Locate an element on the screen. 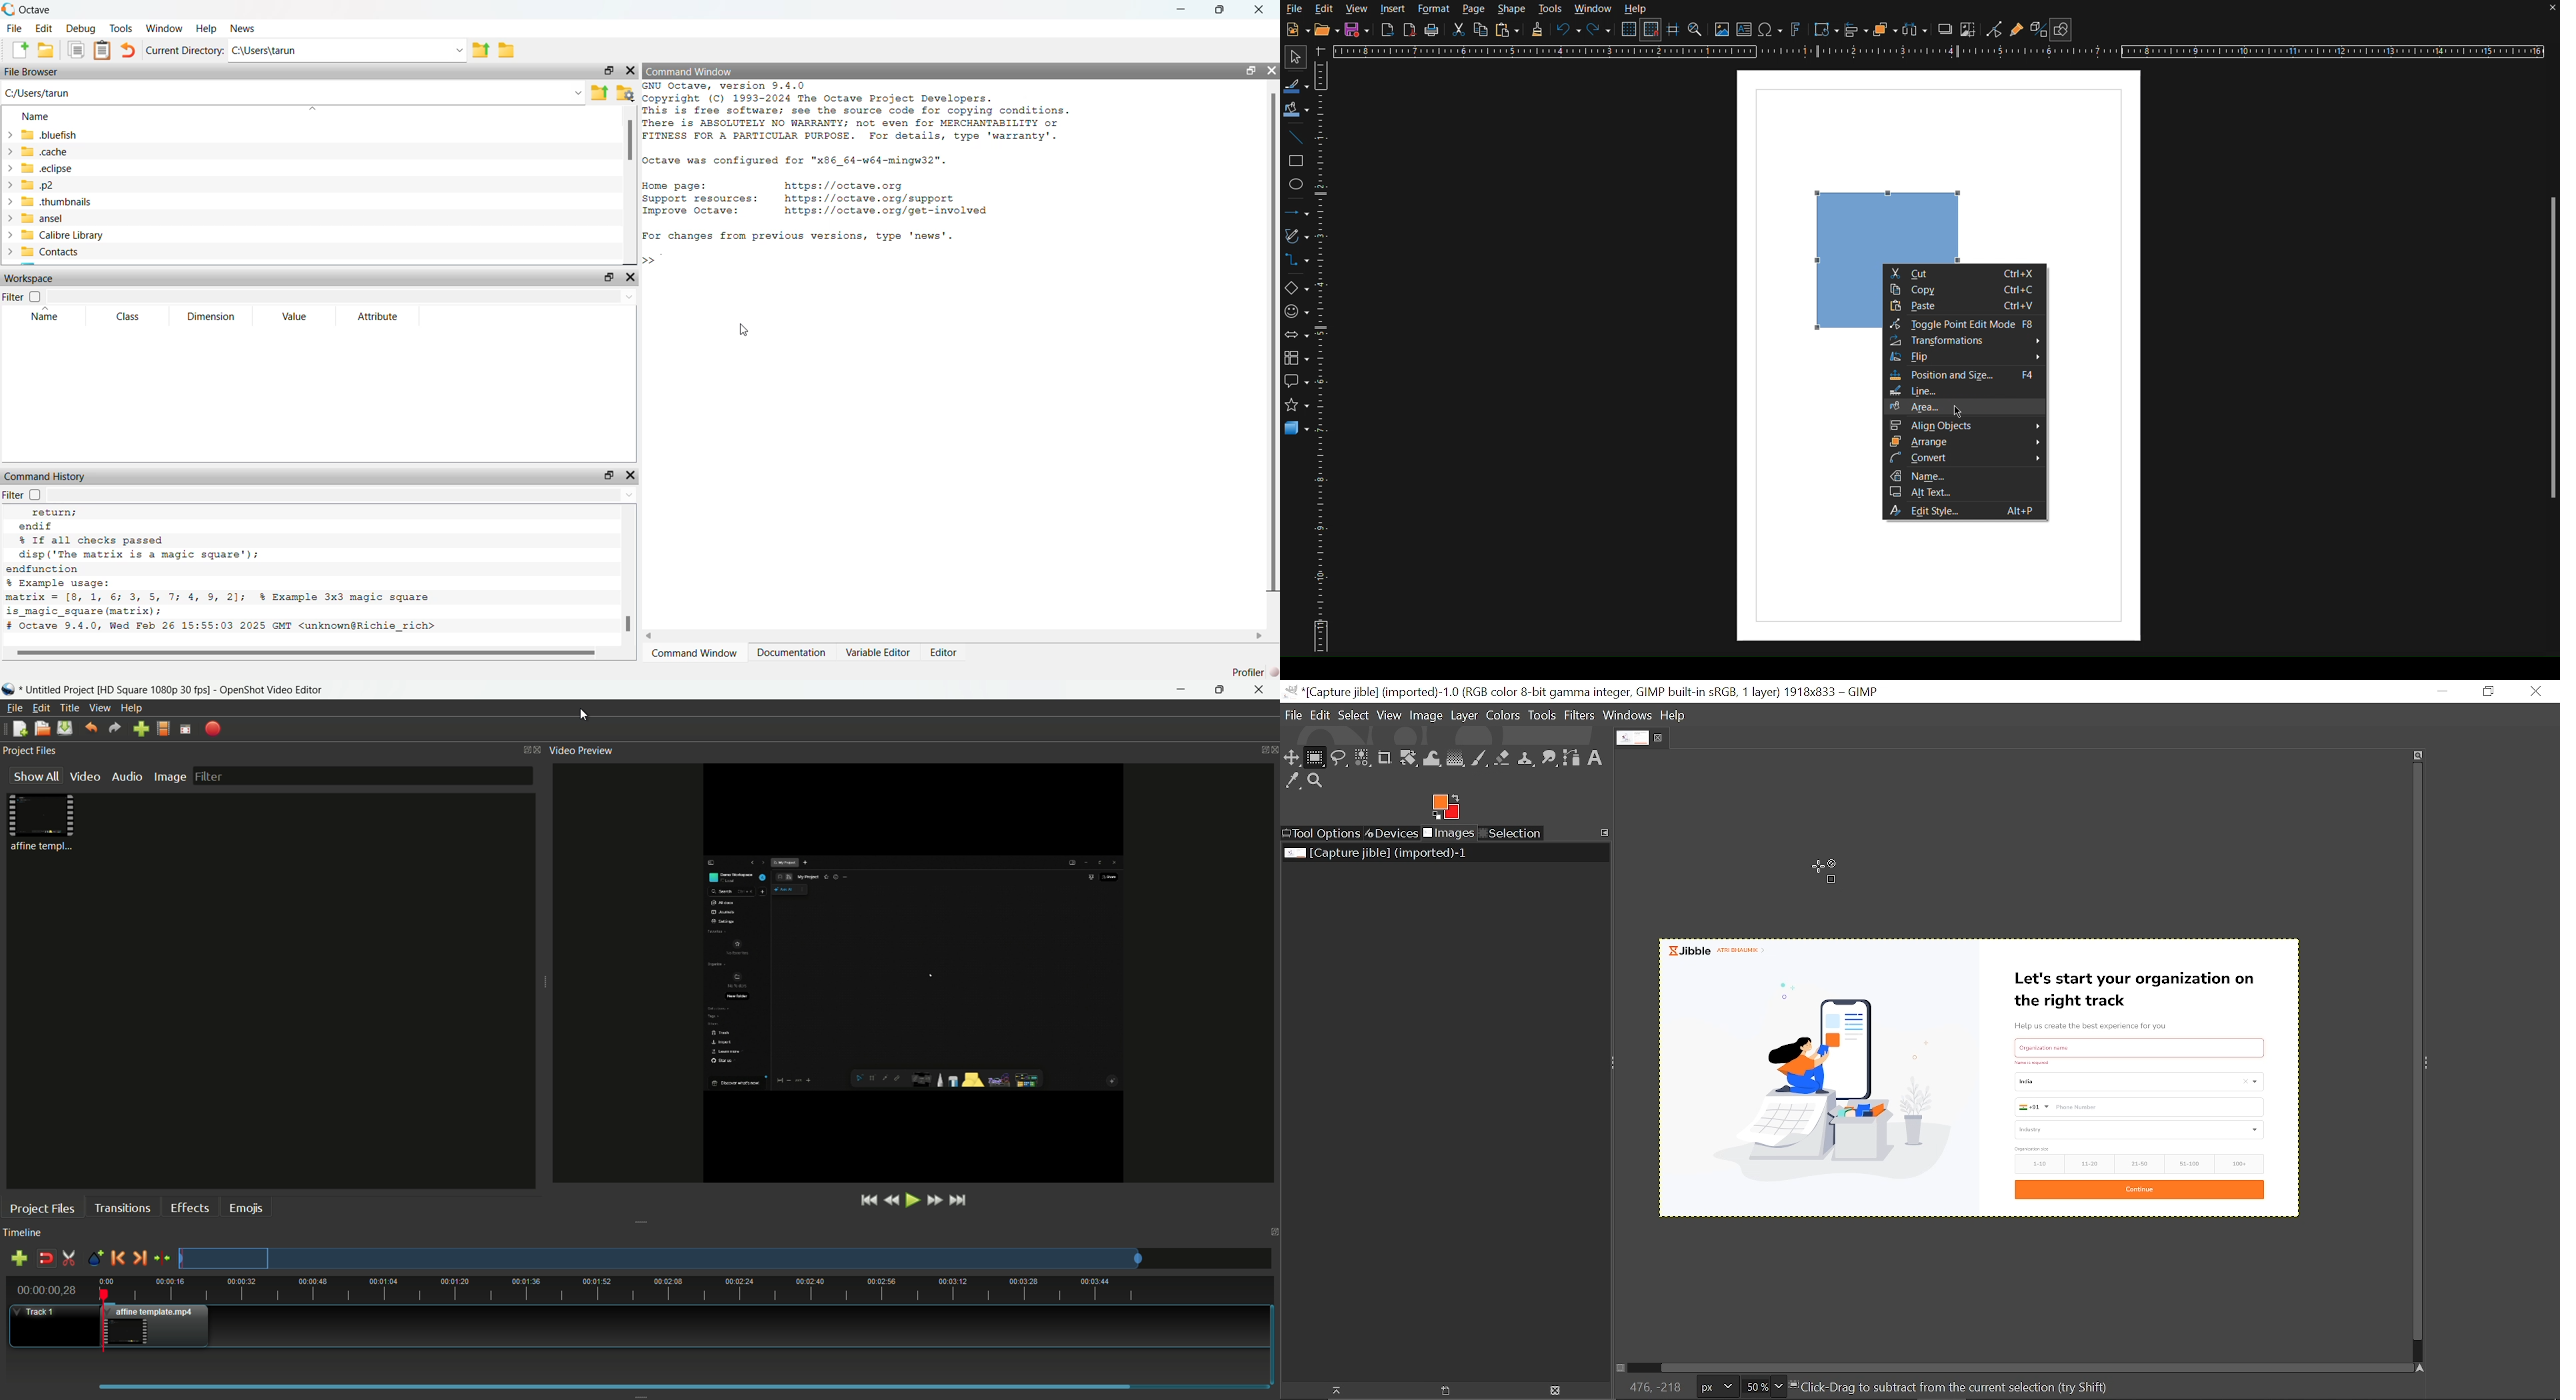  Cursor  is located at coordinates (1825, 871).